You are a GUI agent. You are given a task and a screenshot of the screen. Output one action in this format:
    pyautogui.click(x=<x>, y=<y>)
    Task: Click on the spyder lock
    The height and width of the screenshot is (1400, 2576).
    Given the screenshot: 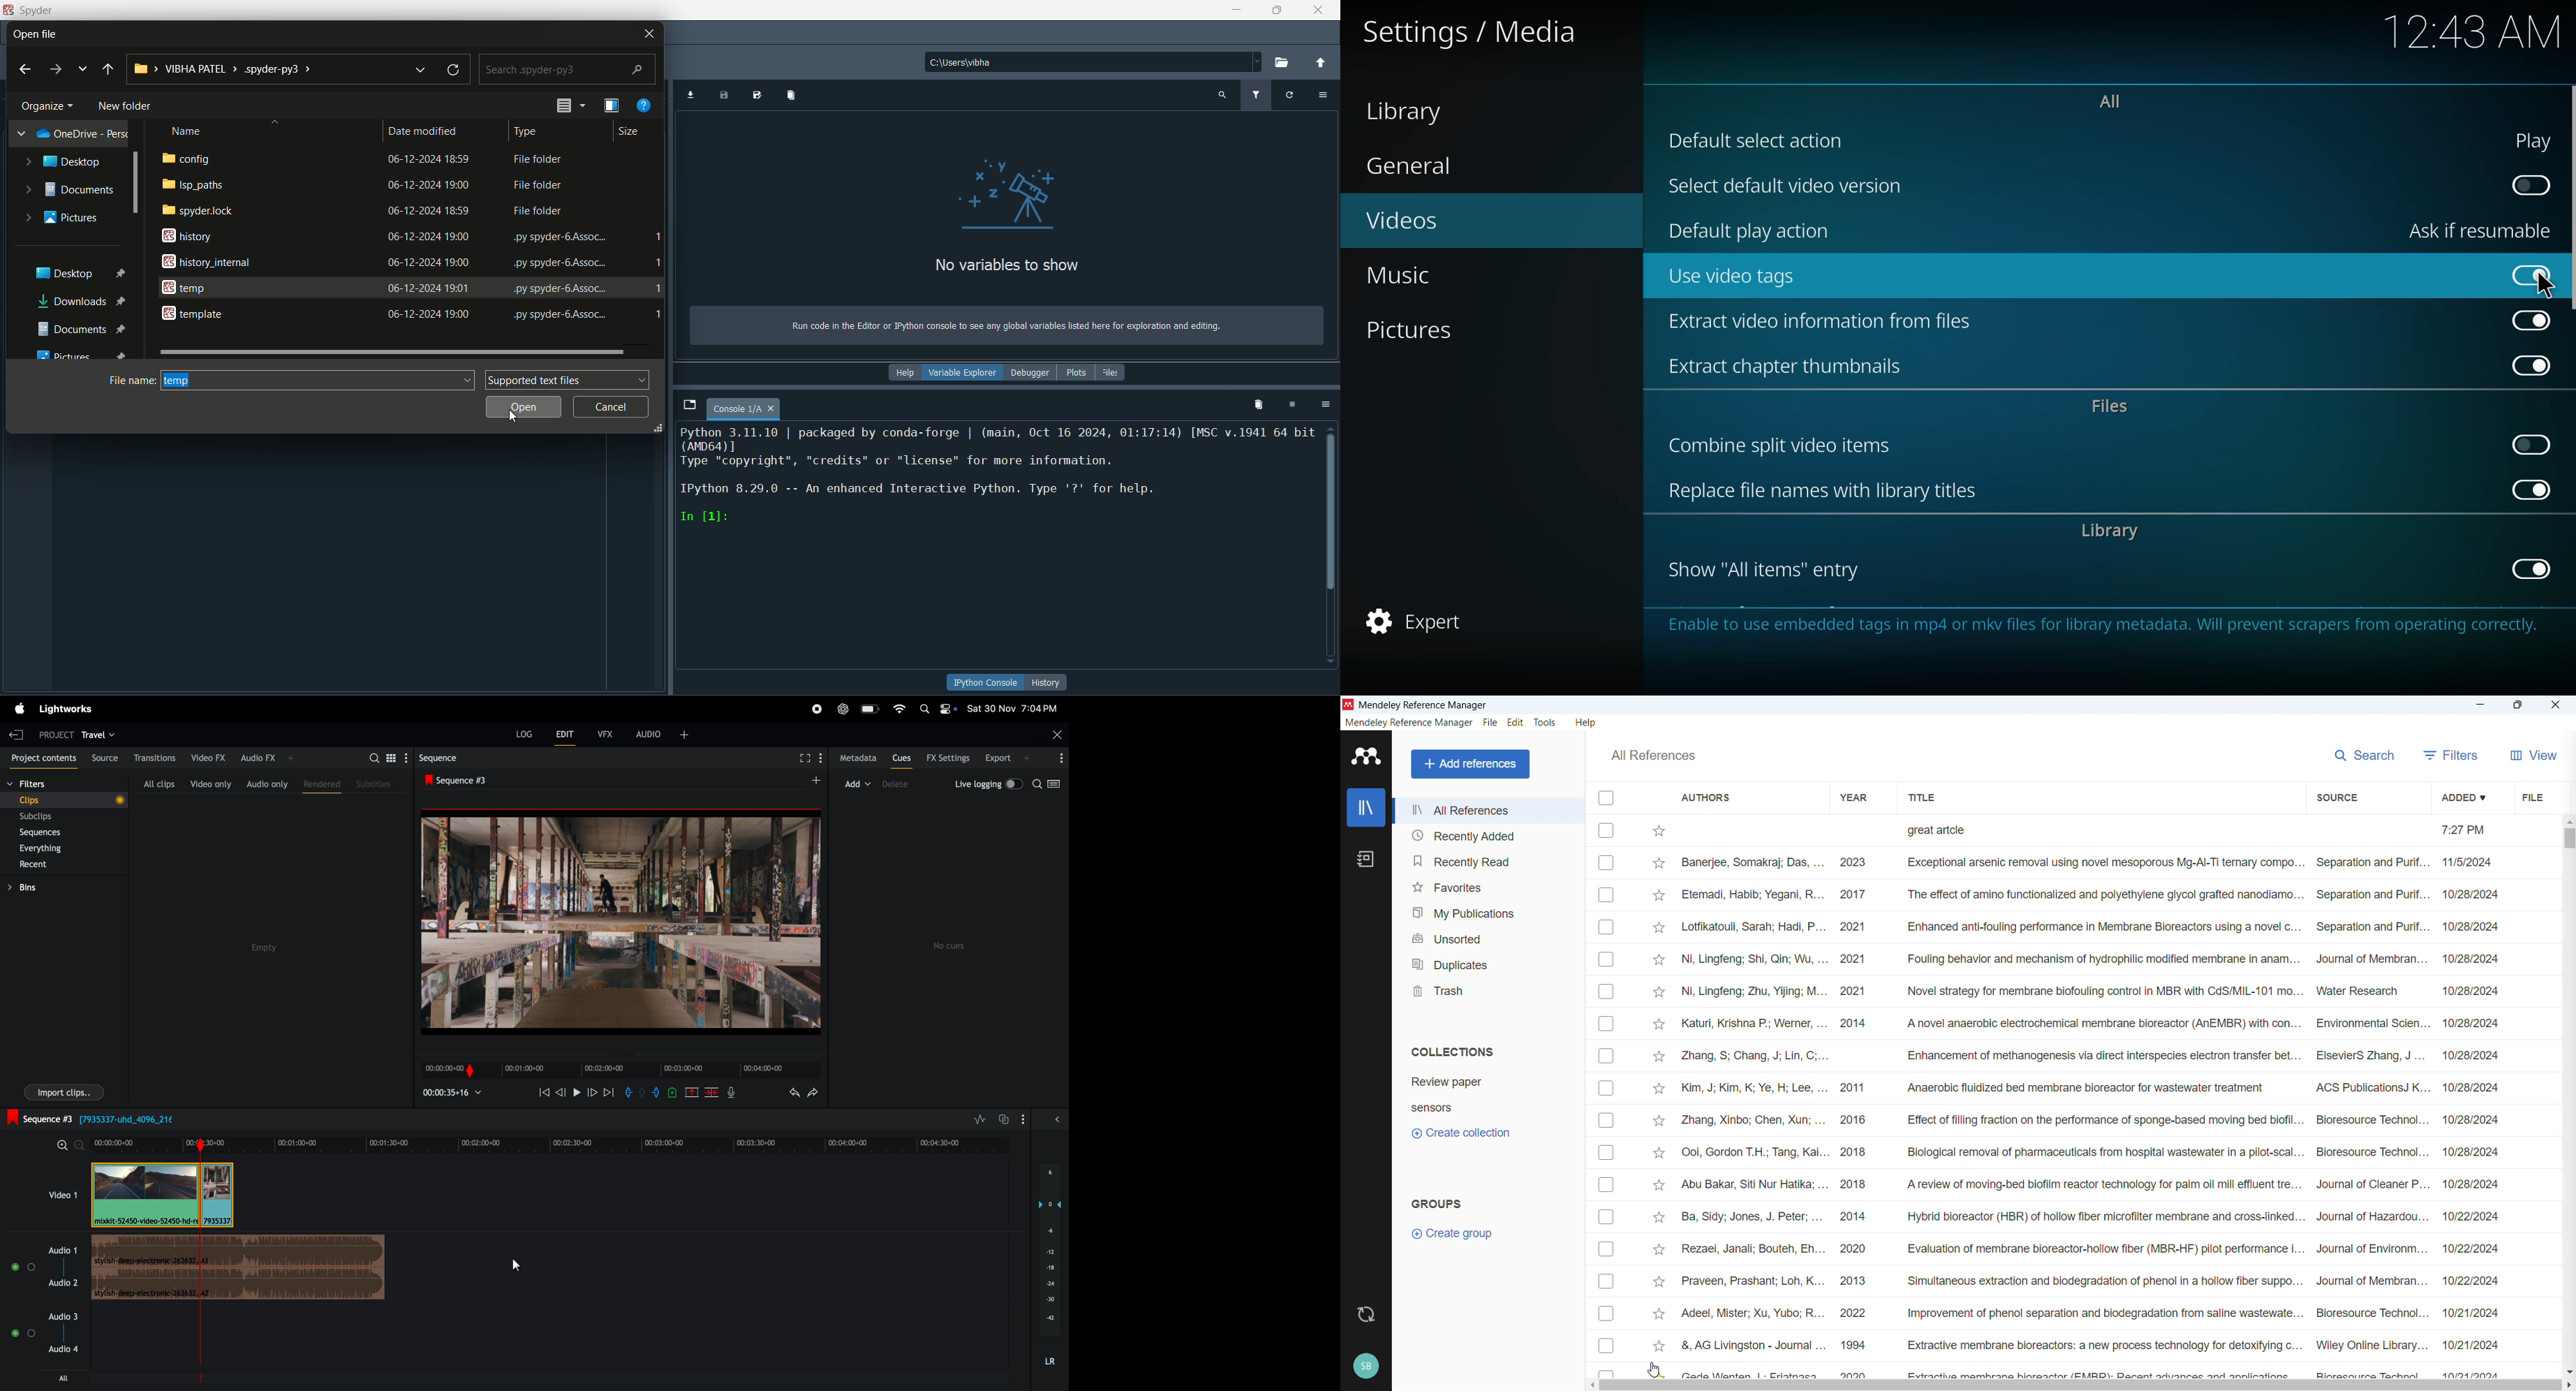 What is the action you would take?
    pyautogui.click(x=198, y=211)
    